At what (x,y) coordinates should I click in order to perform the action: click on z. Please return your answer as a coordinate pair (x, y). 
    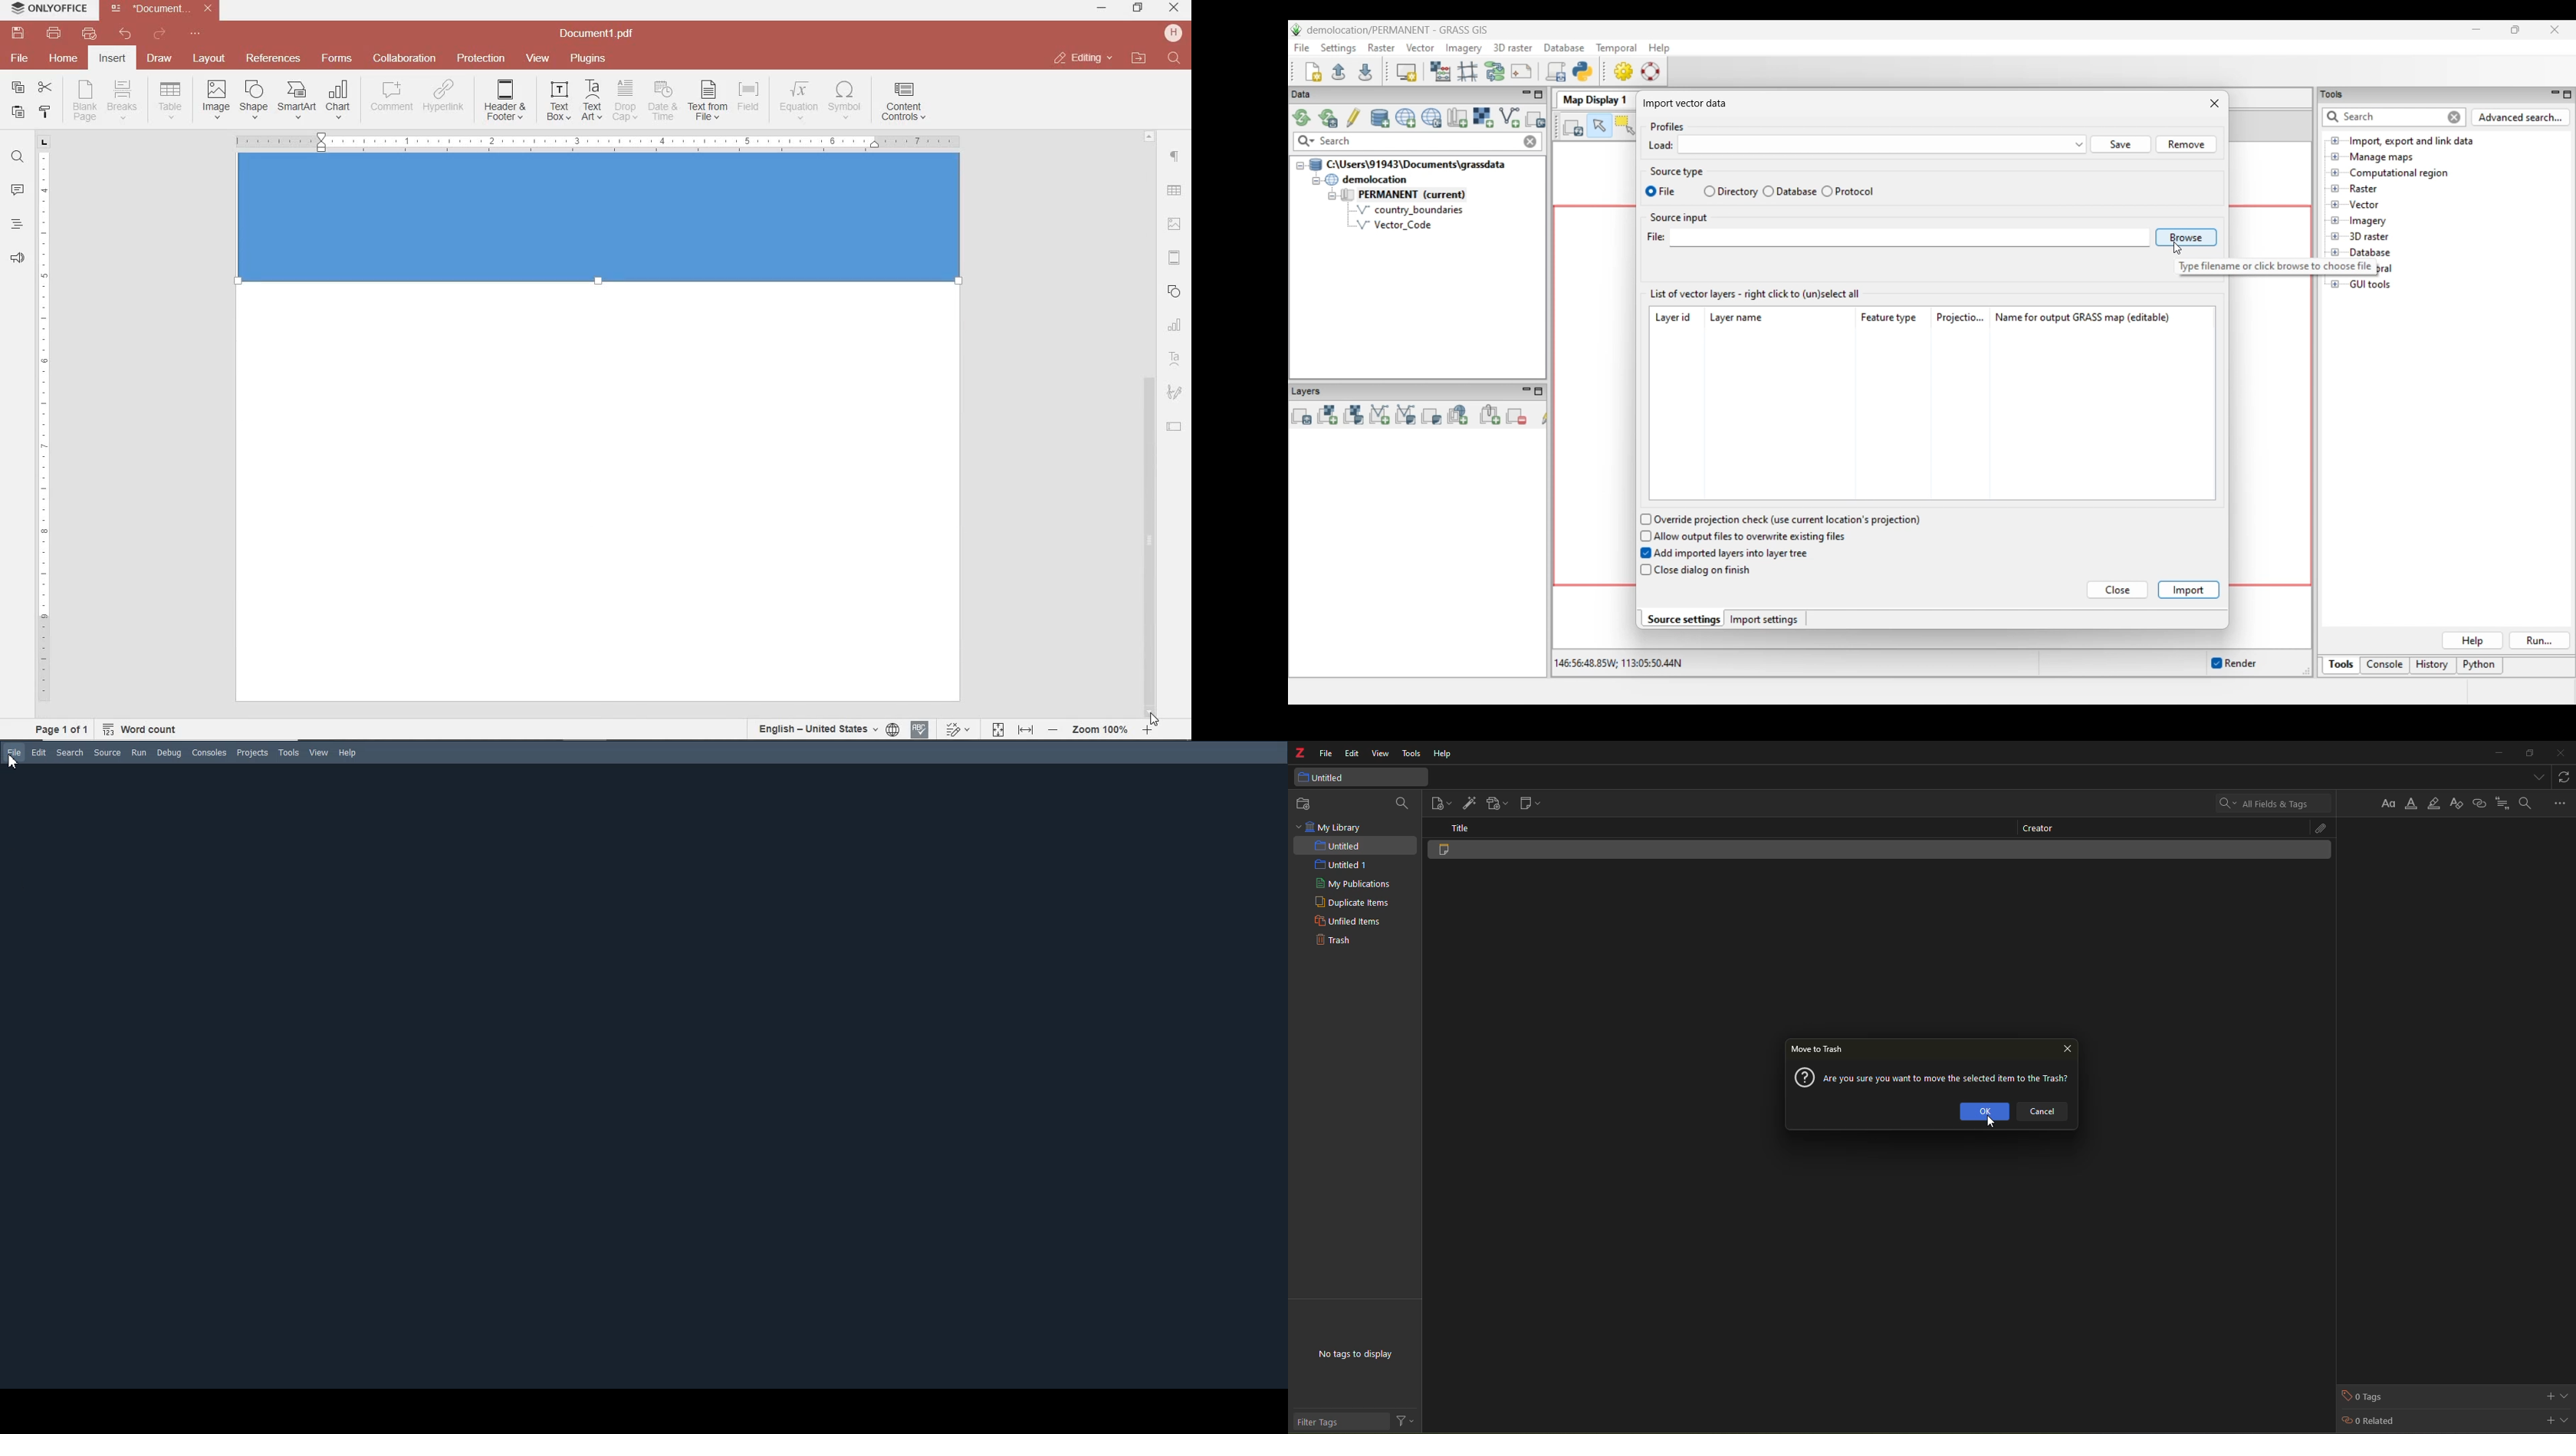
    Looking at the image, I should click on (1301, 754).